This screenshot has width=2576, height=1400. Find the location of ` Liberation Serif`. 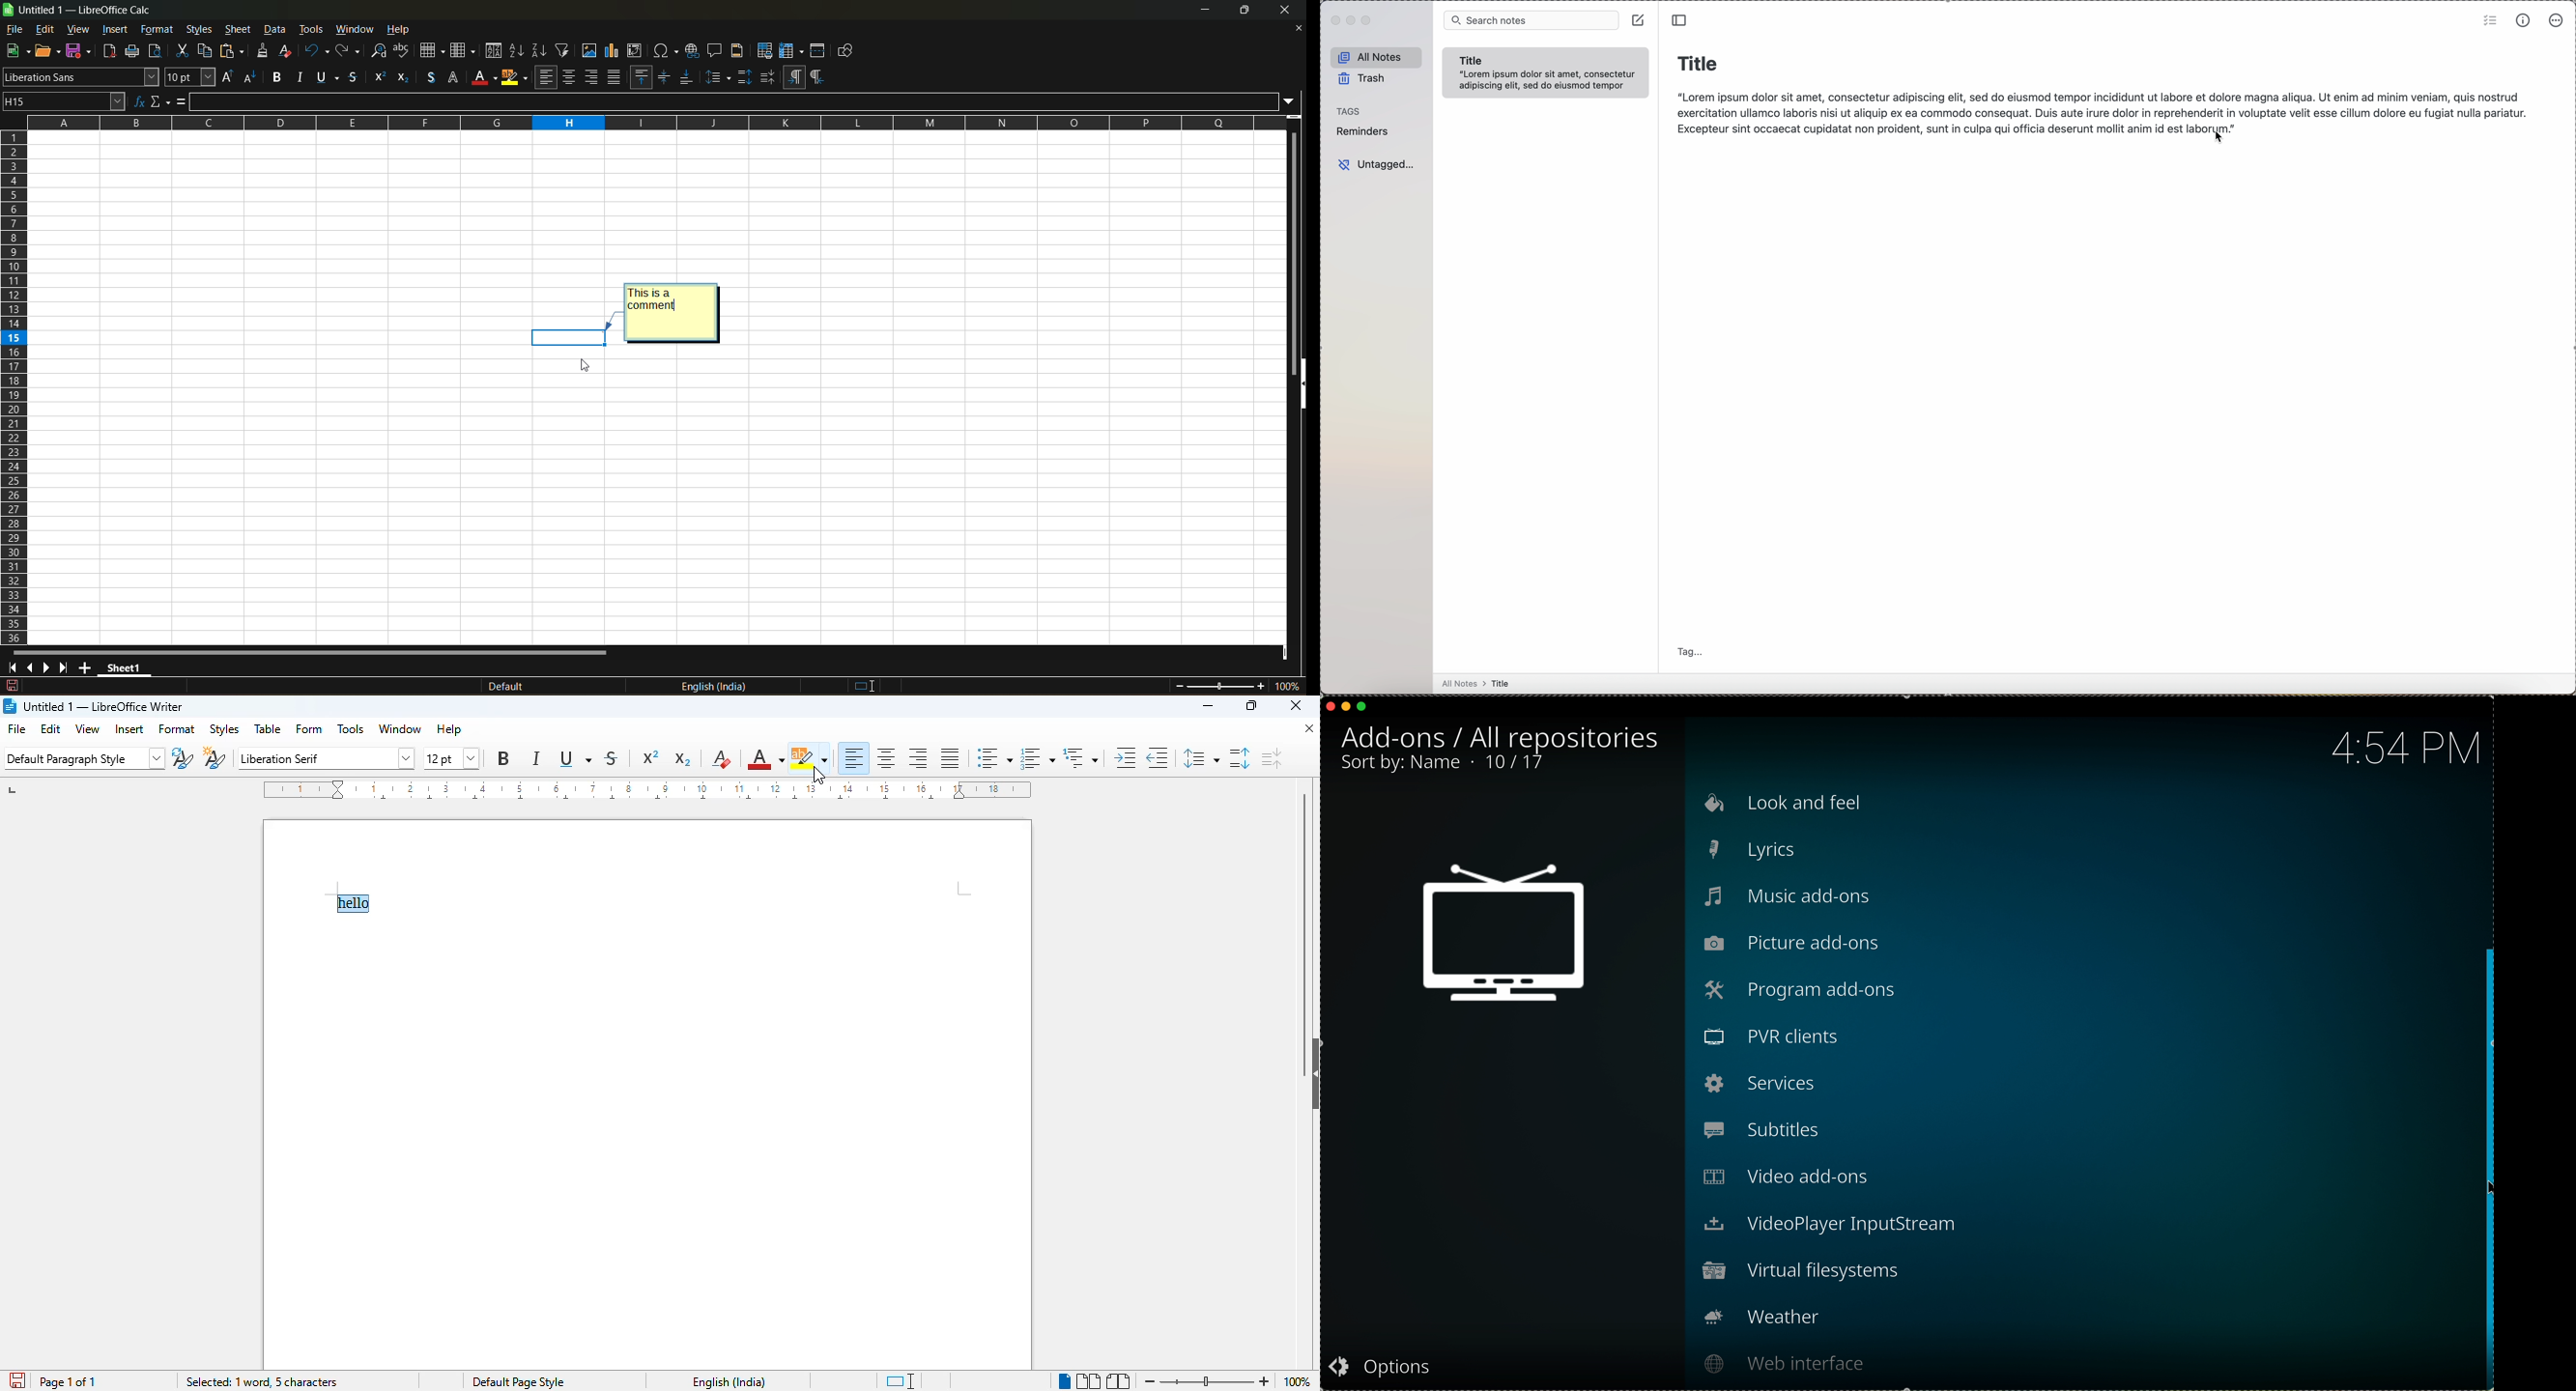

 Liberation Serif is located at coordinates (314, 759).